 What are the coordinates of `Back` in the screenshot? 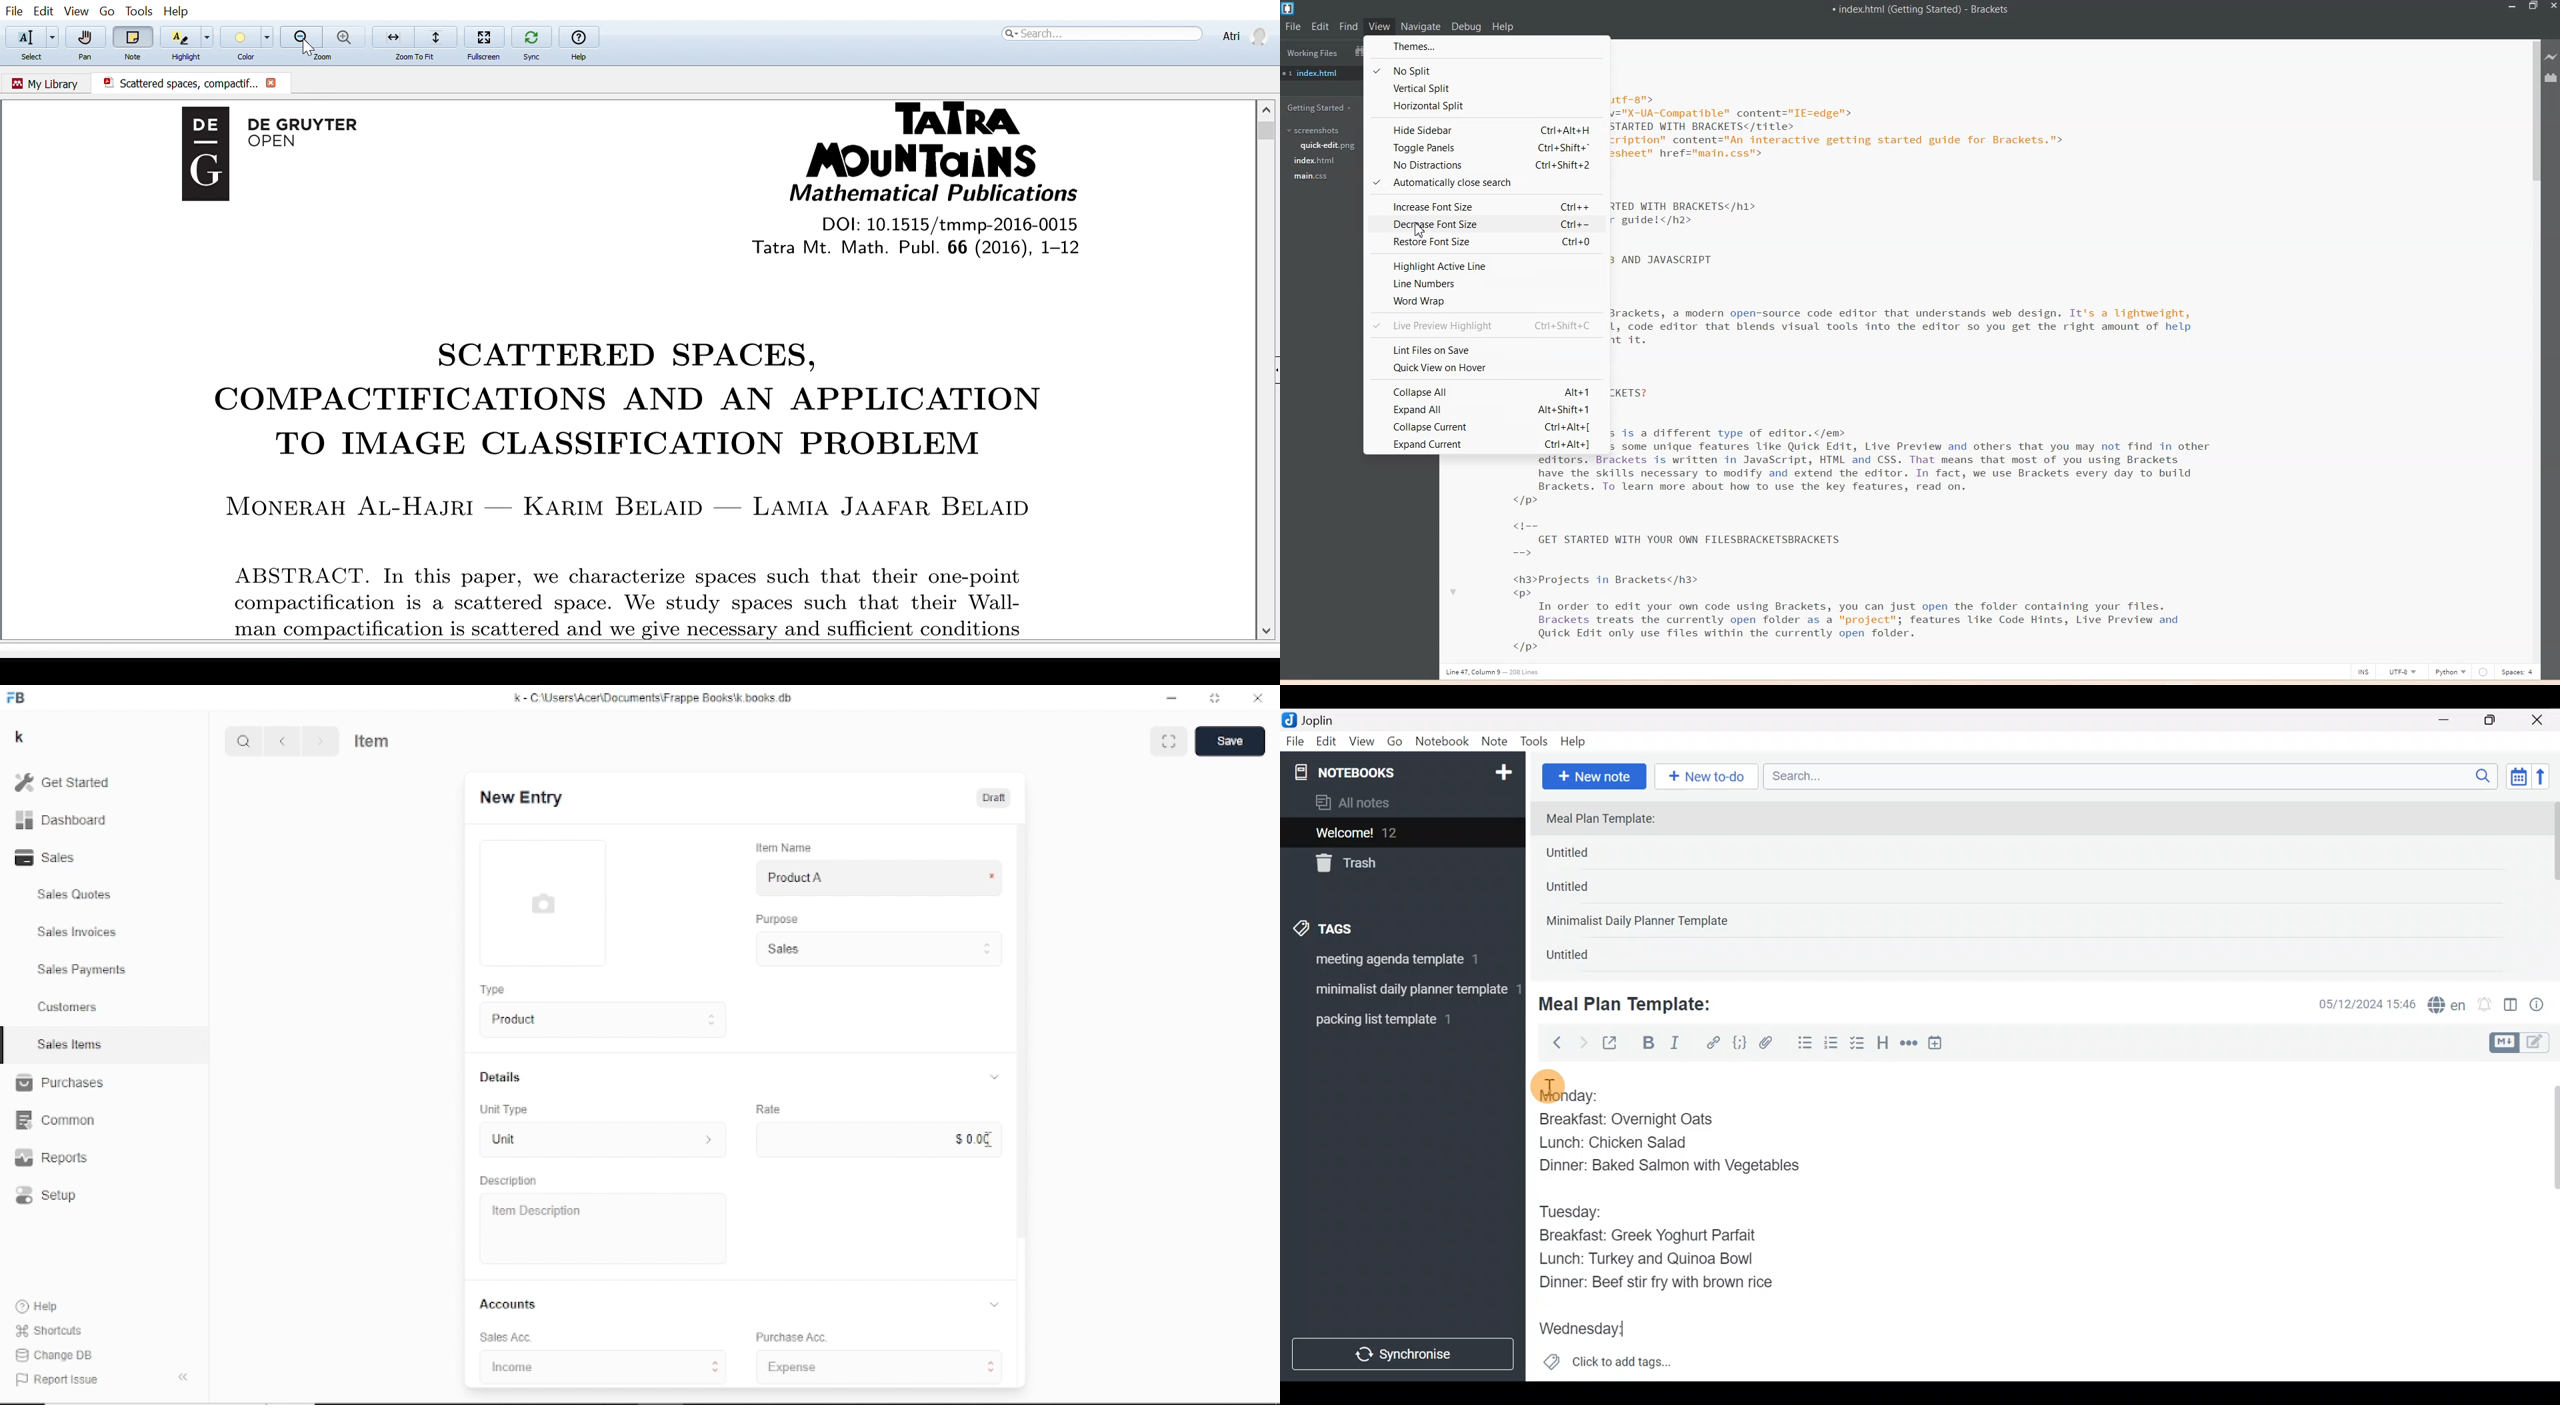 It's located at (1551, 1042).